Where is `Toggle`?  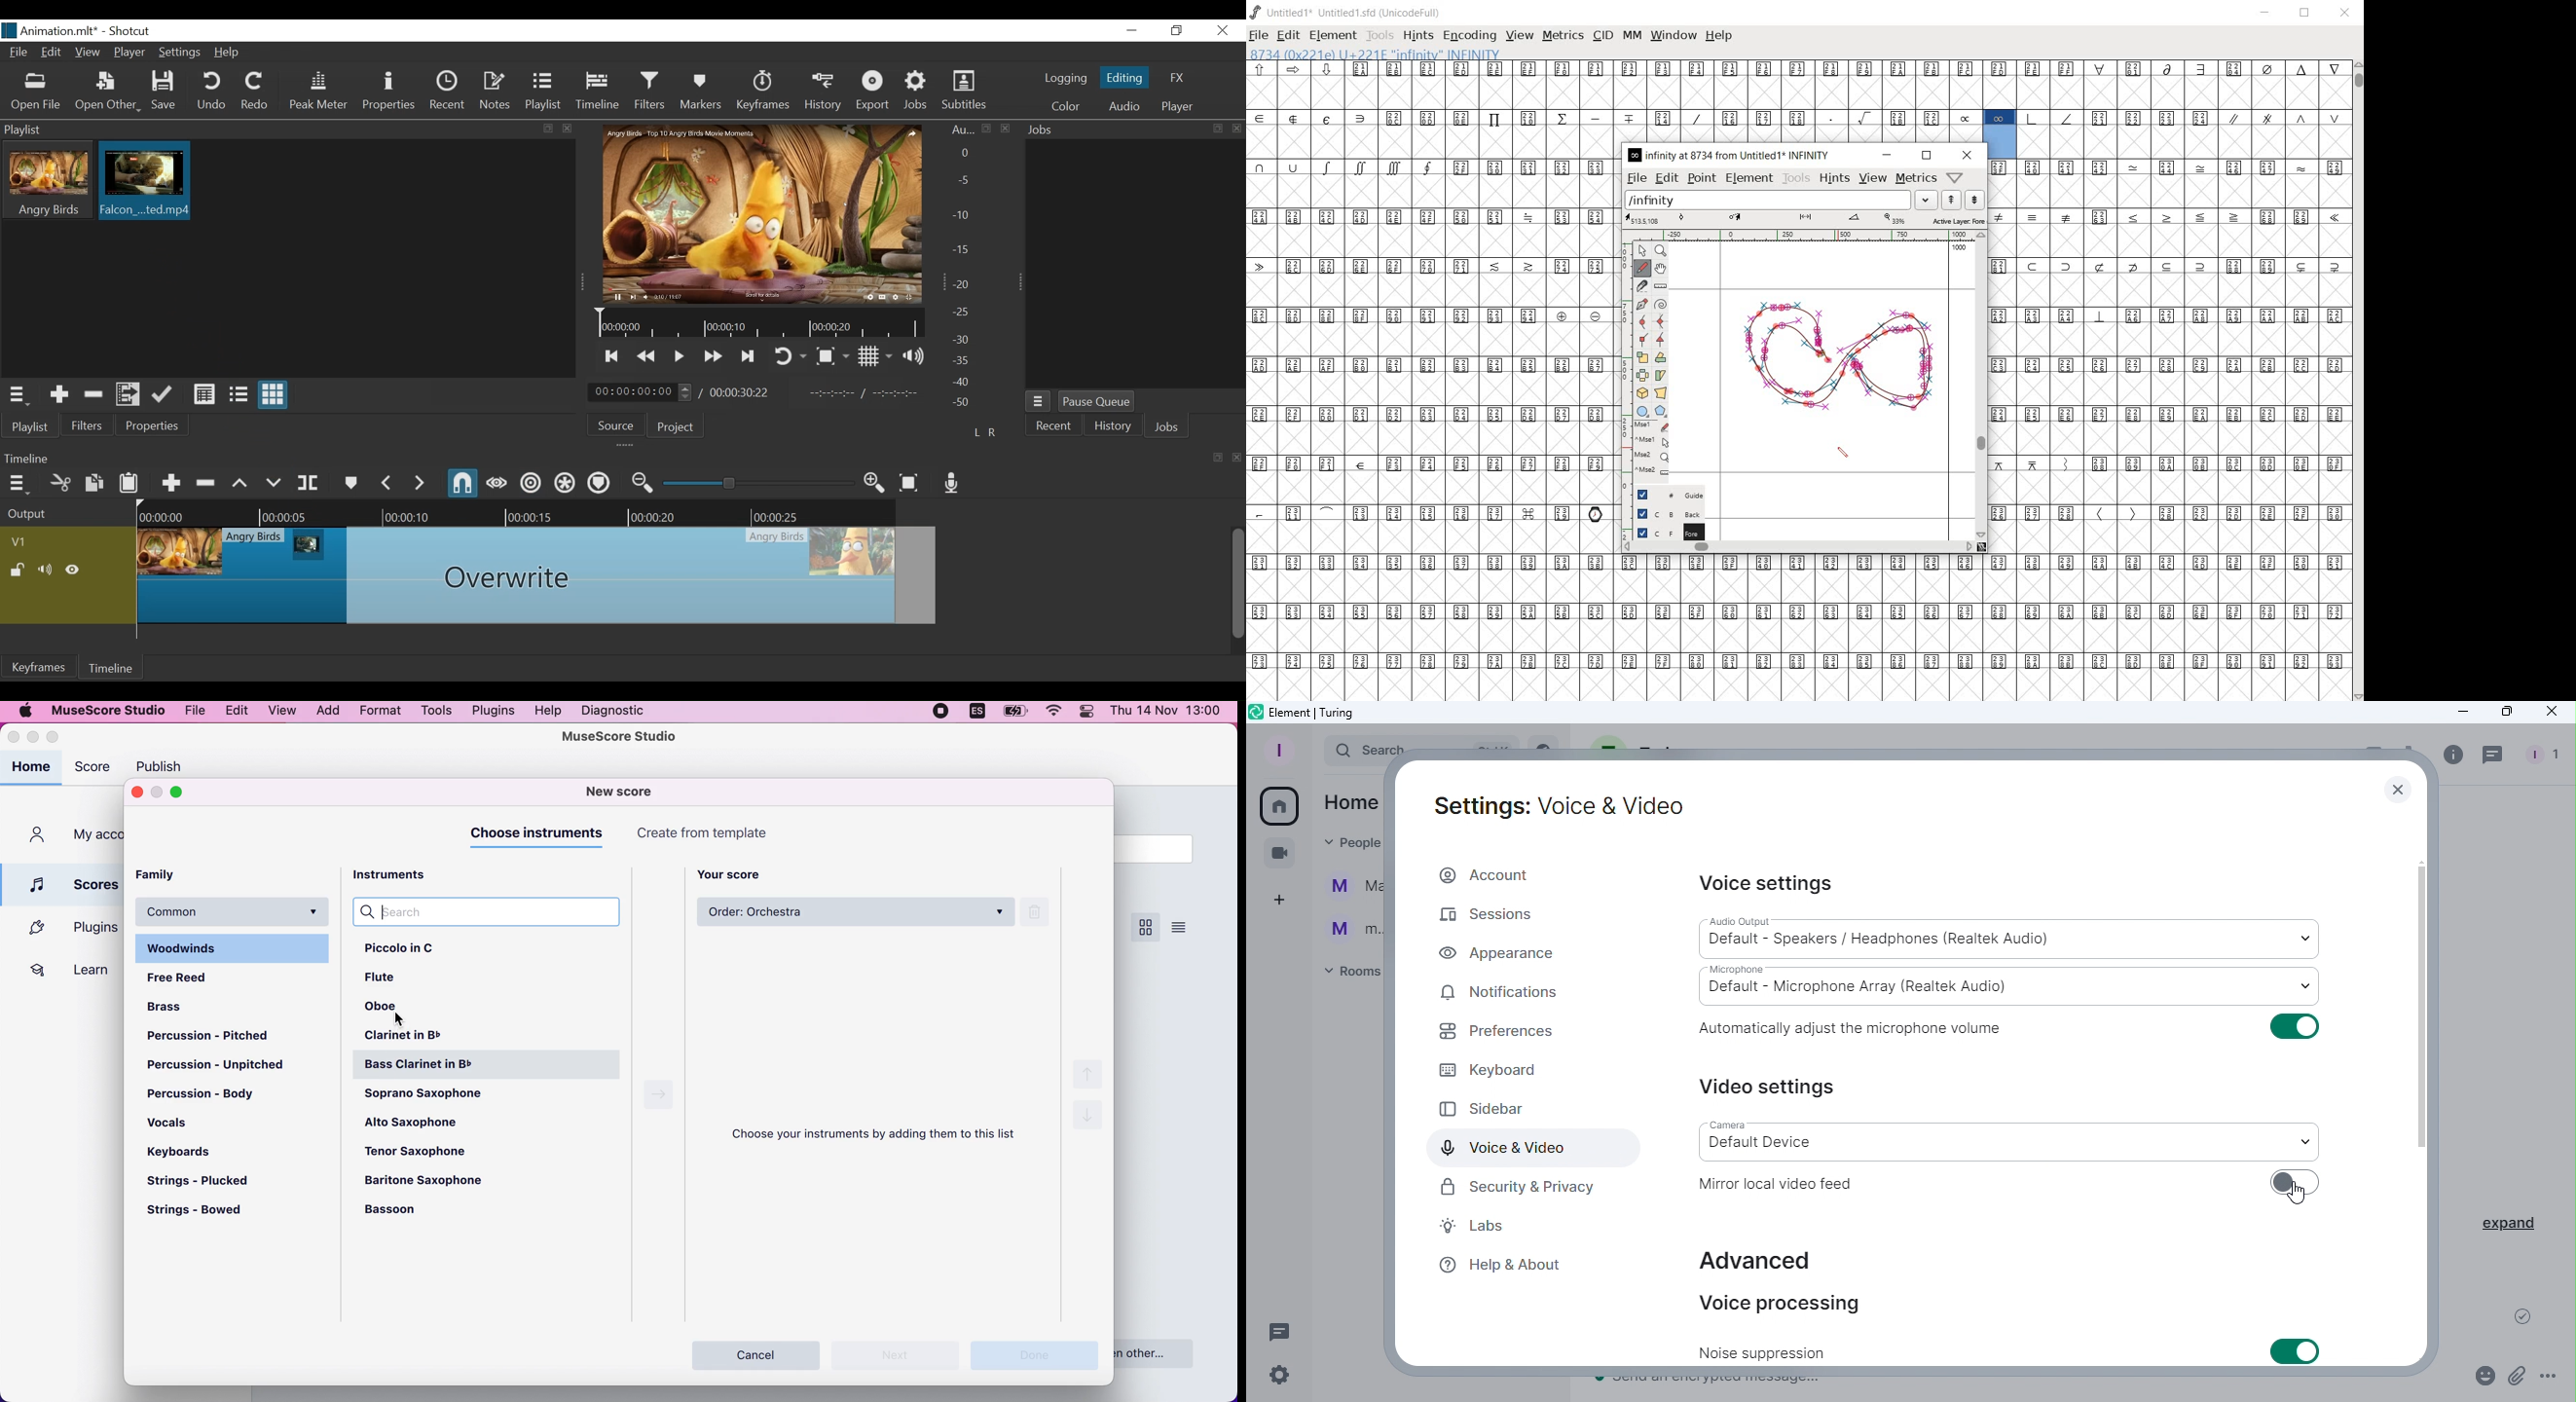 Toggle is located at coordinates (2293, 1025).